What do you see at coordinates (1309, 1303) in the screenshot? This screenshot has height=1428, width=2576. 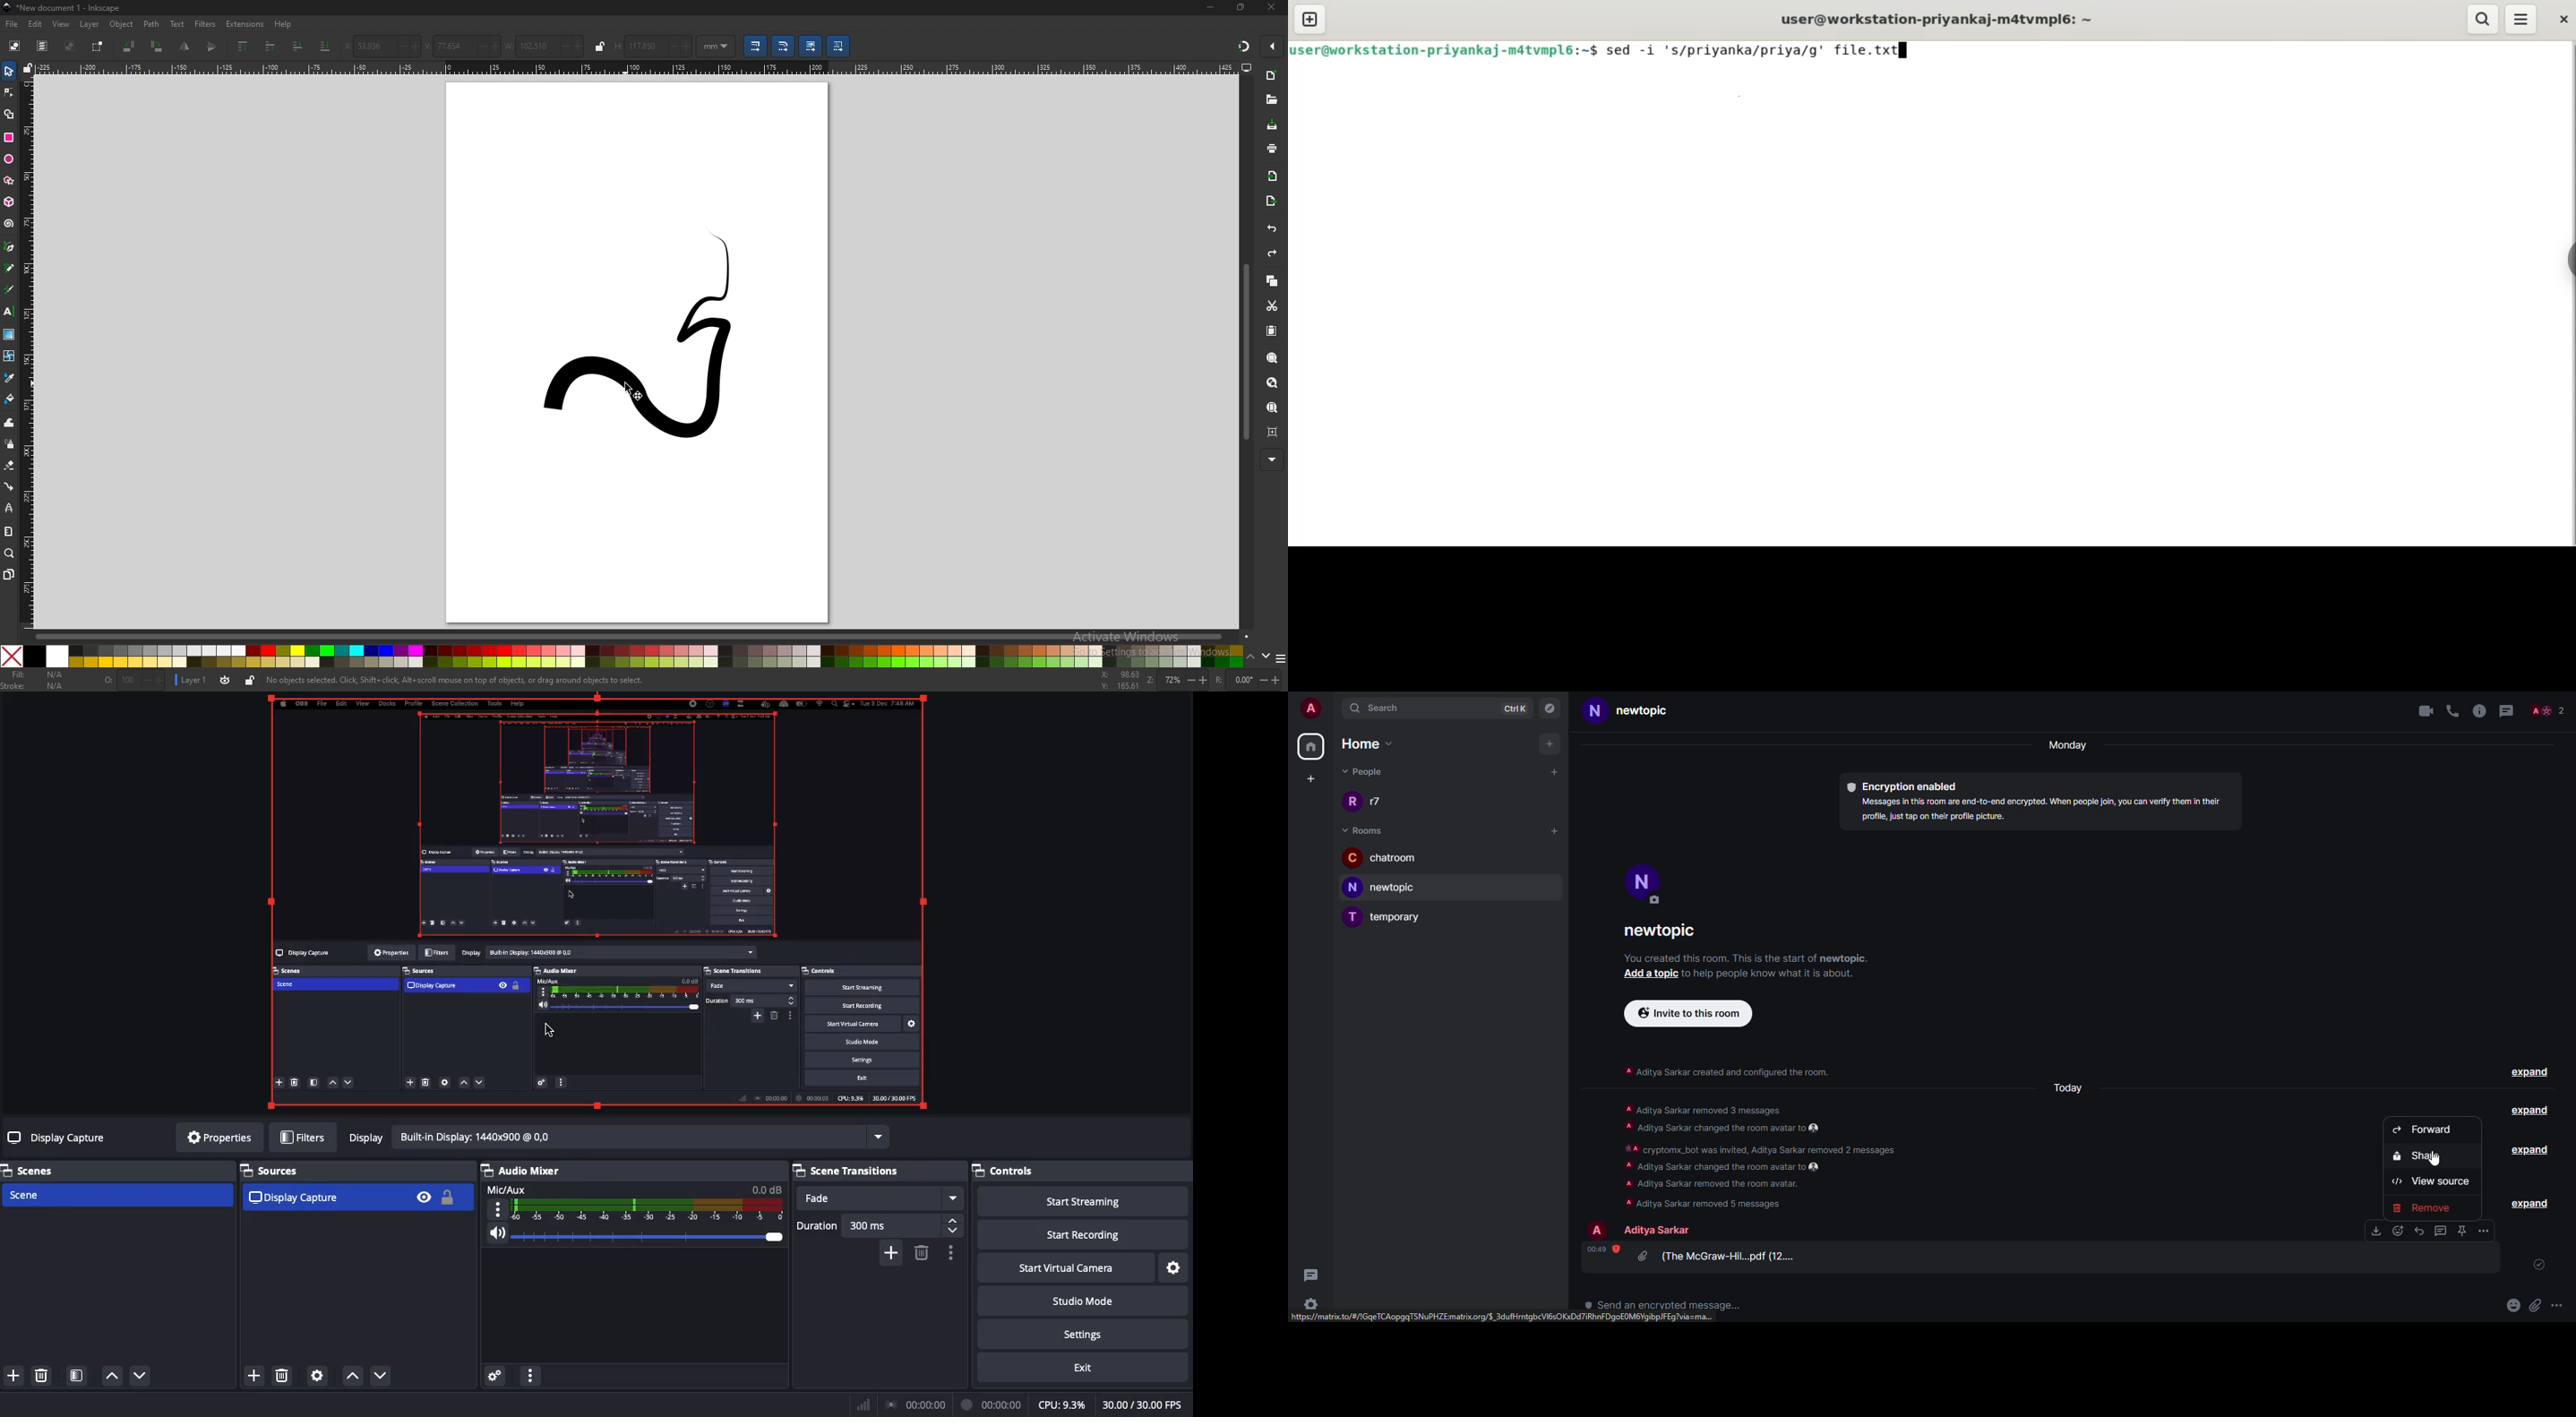 I see `settings` at bounding box center [1309, 1303].